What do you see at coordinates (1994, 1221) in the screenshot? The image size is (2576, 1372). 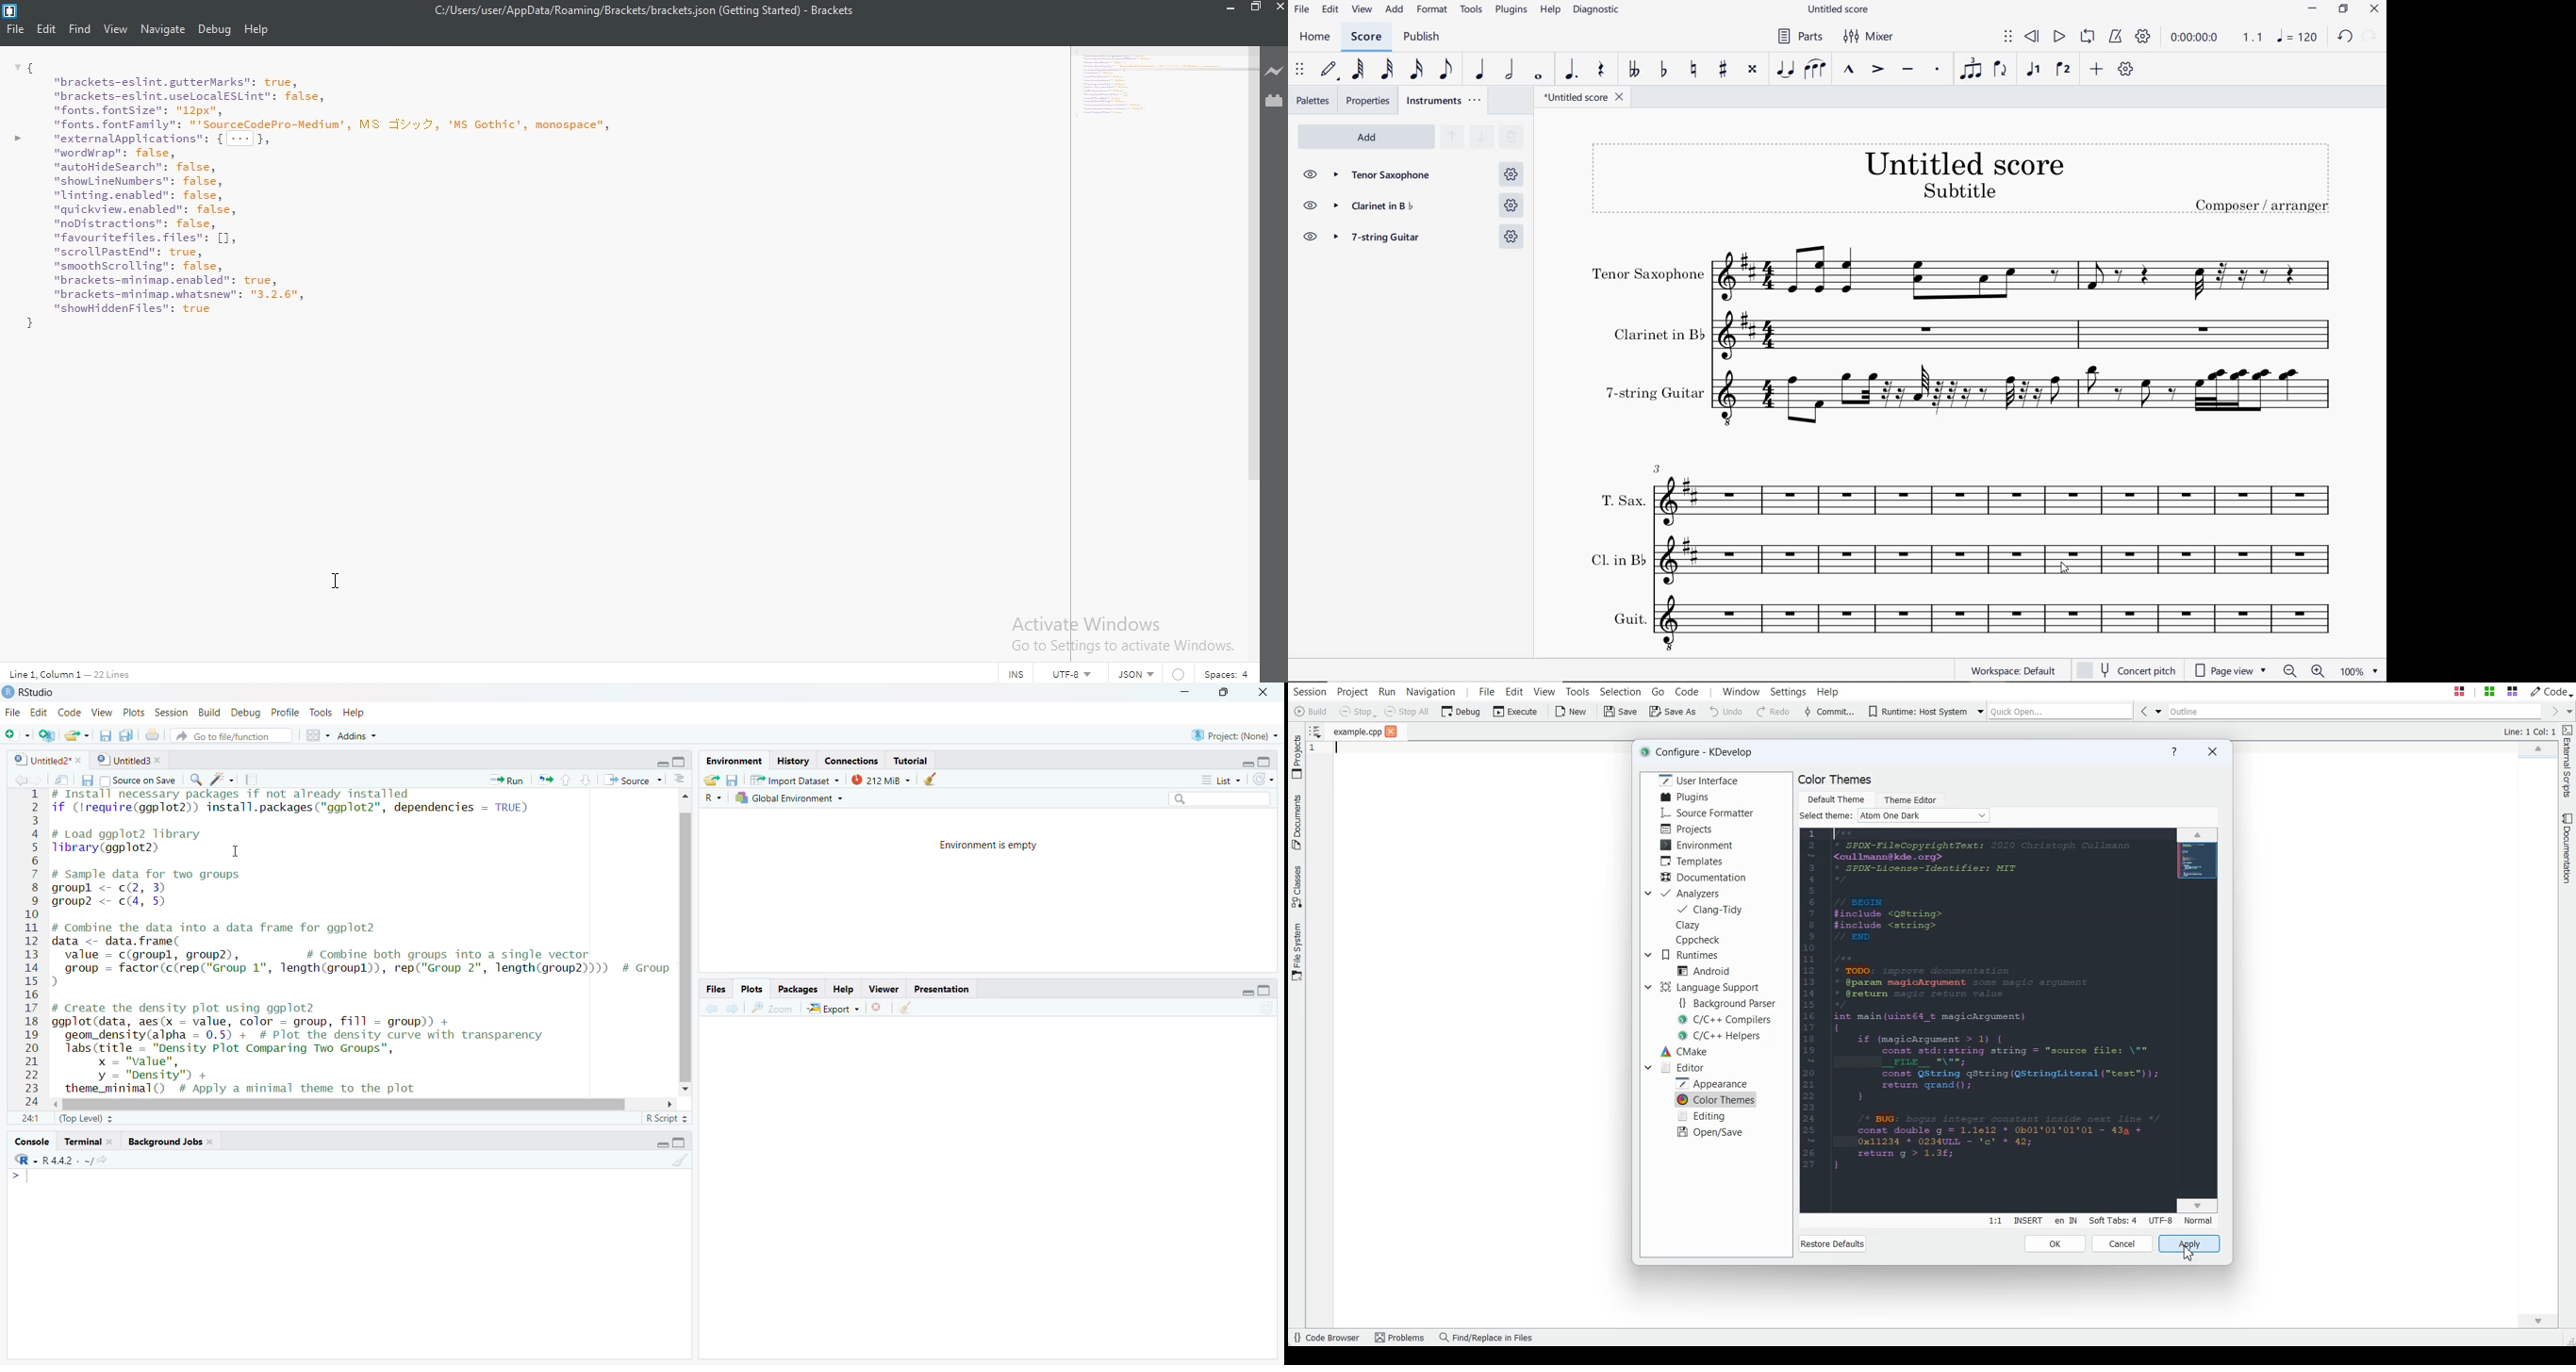 I see `Line:Column` at bounding box center [1994, 1221].